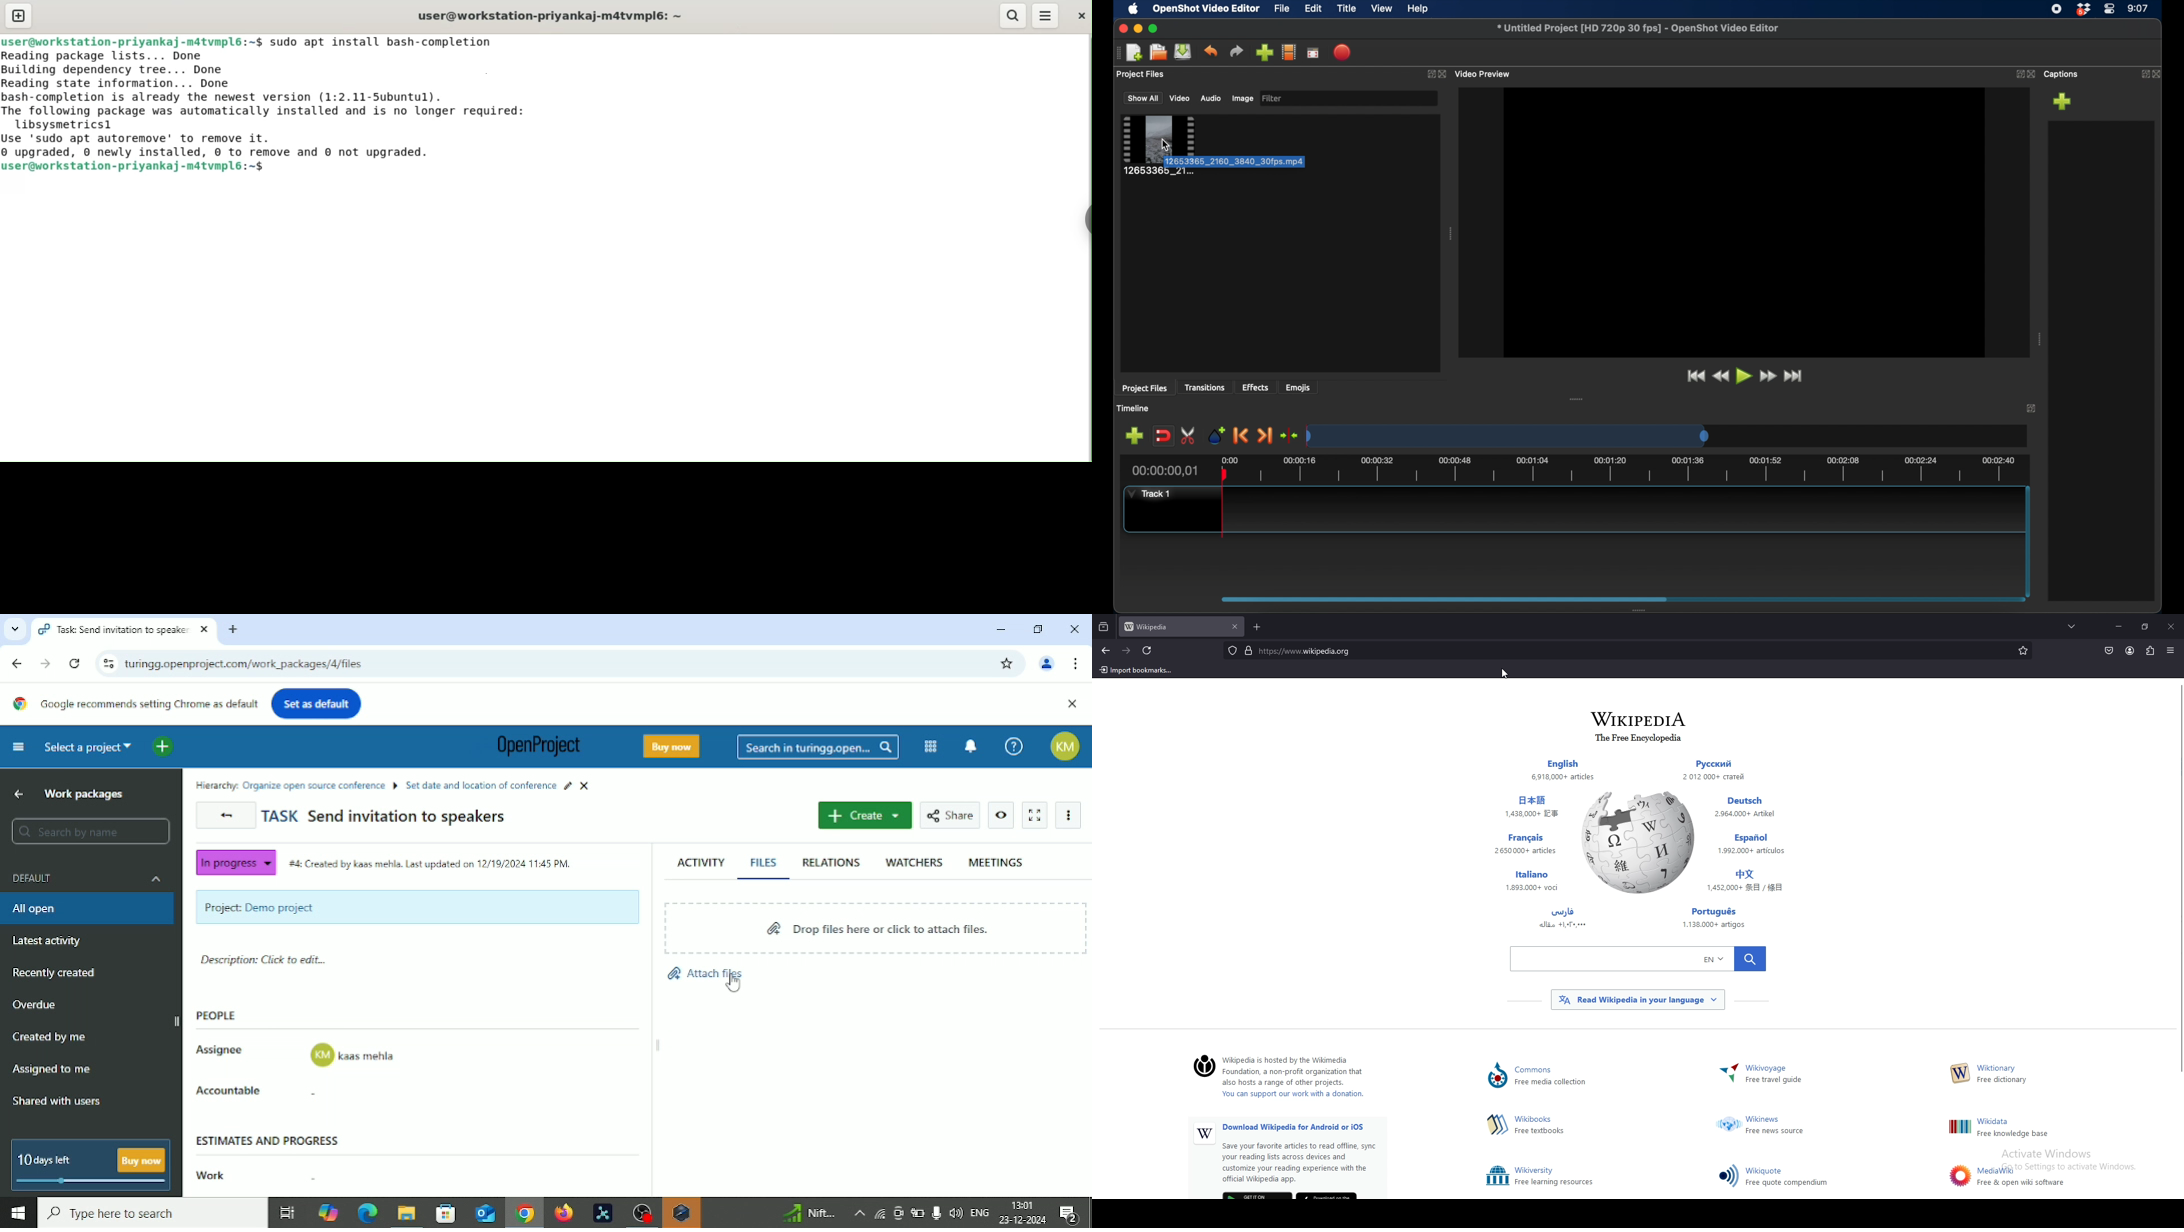 The image size is (2184, 1232). What do you see at coordinates (1141, 74) in the screenshot?
I see `project files` at bounding box center [1141, 74].